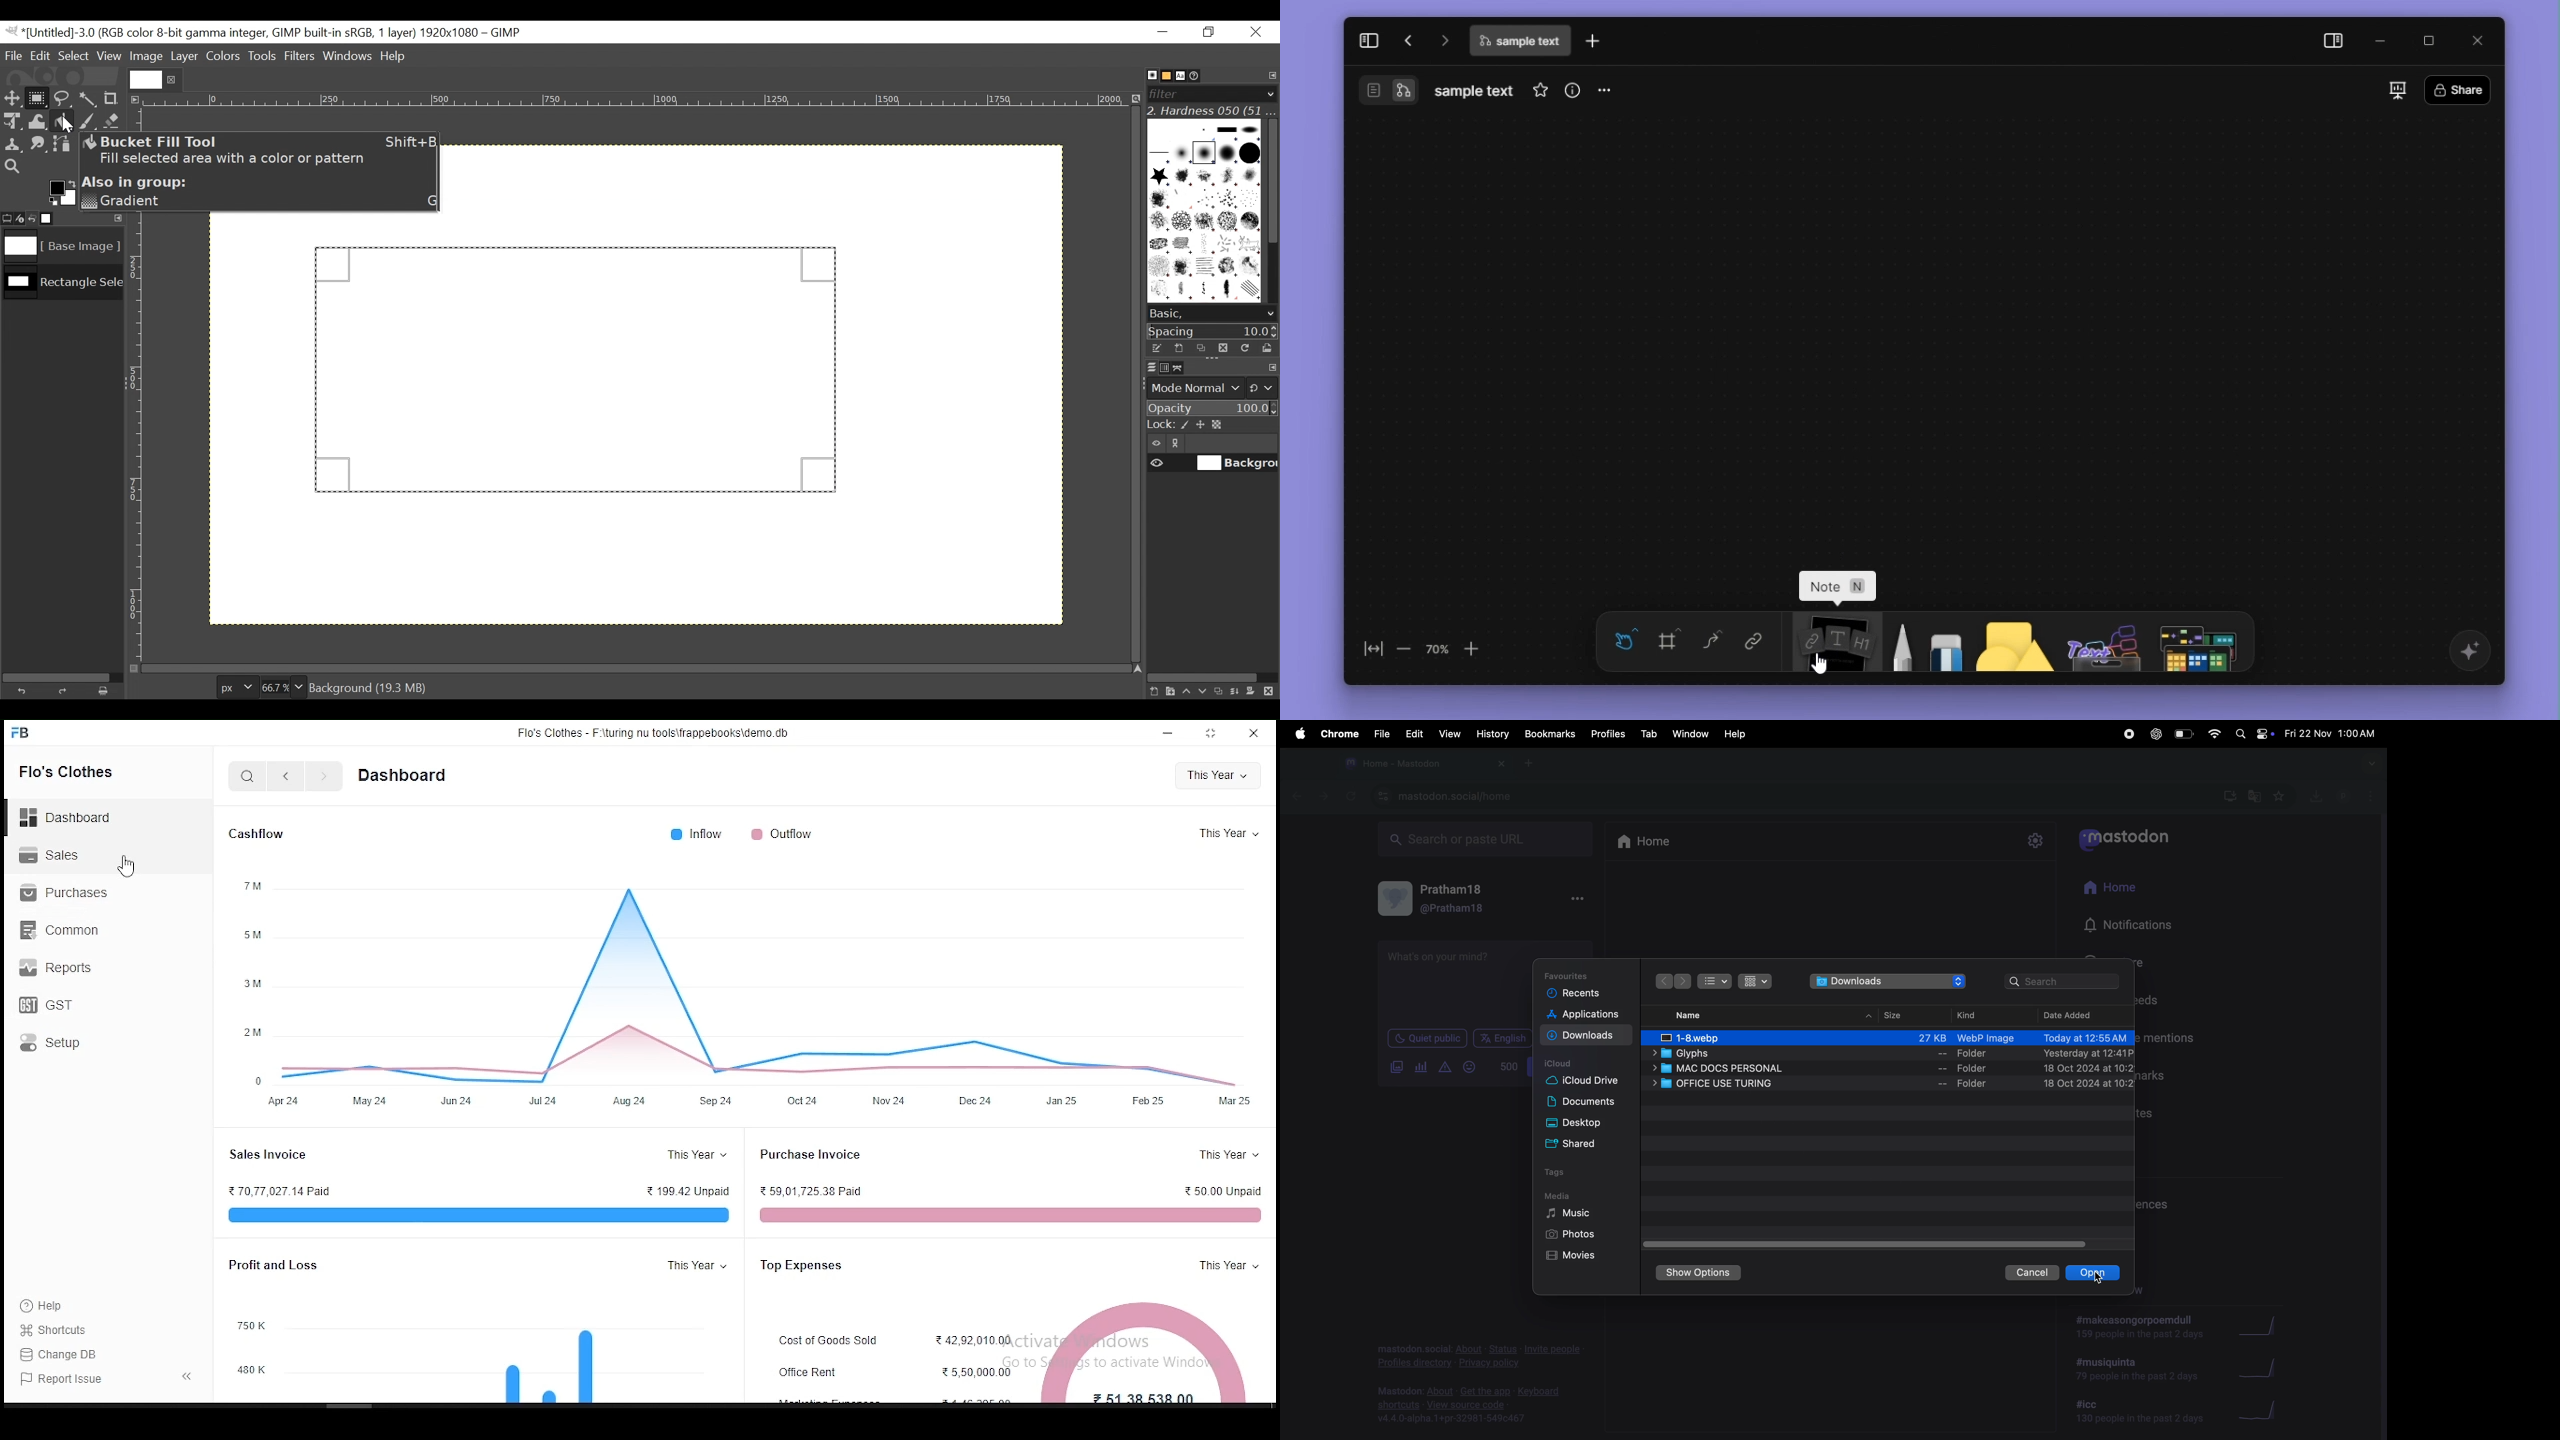 This screenshot has width=2576, height=1456. What do you see at coordinates (60, 968) in the screenshot?
I see `reports` at bounding box center [60, 968].